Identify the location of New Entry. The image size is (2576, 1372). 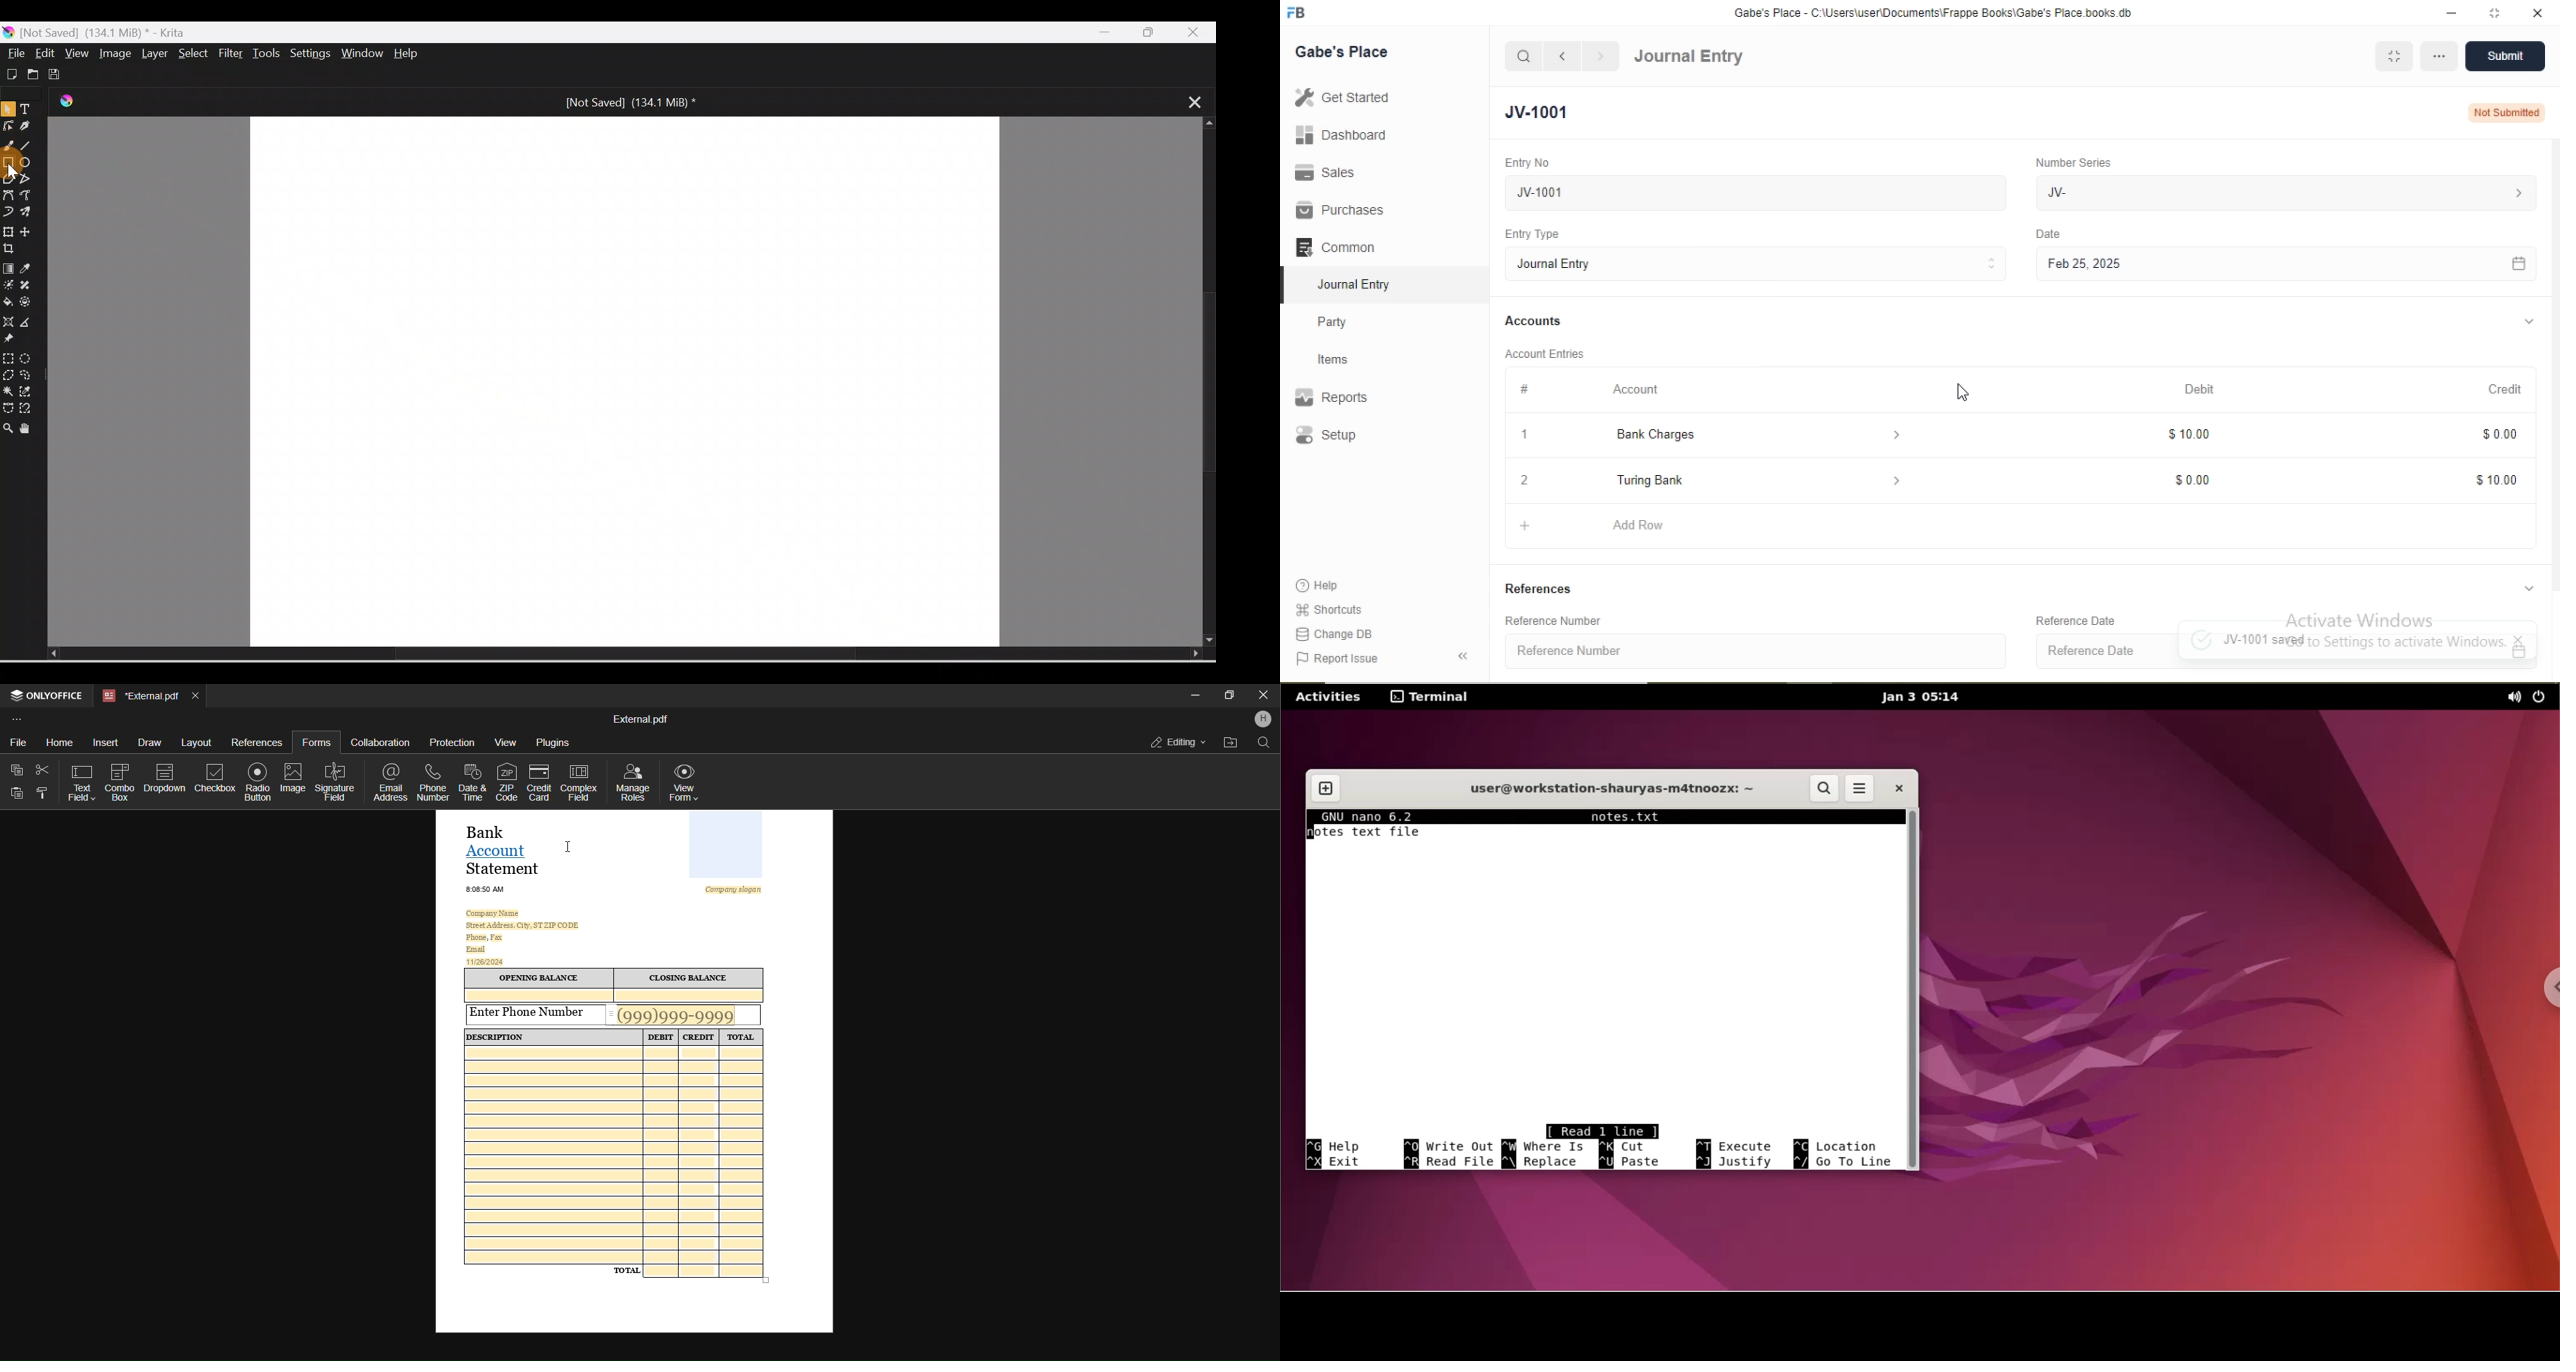
(1552, 113).